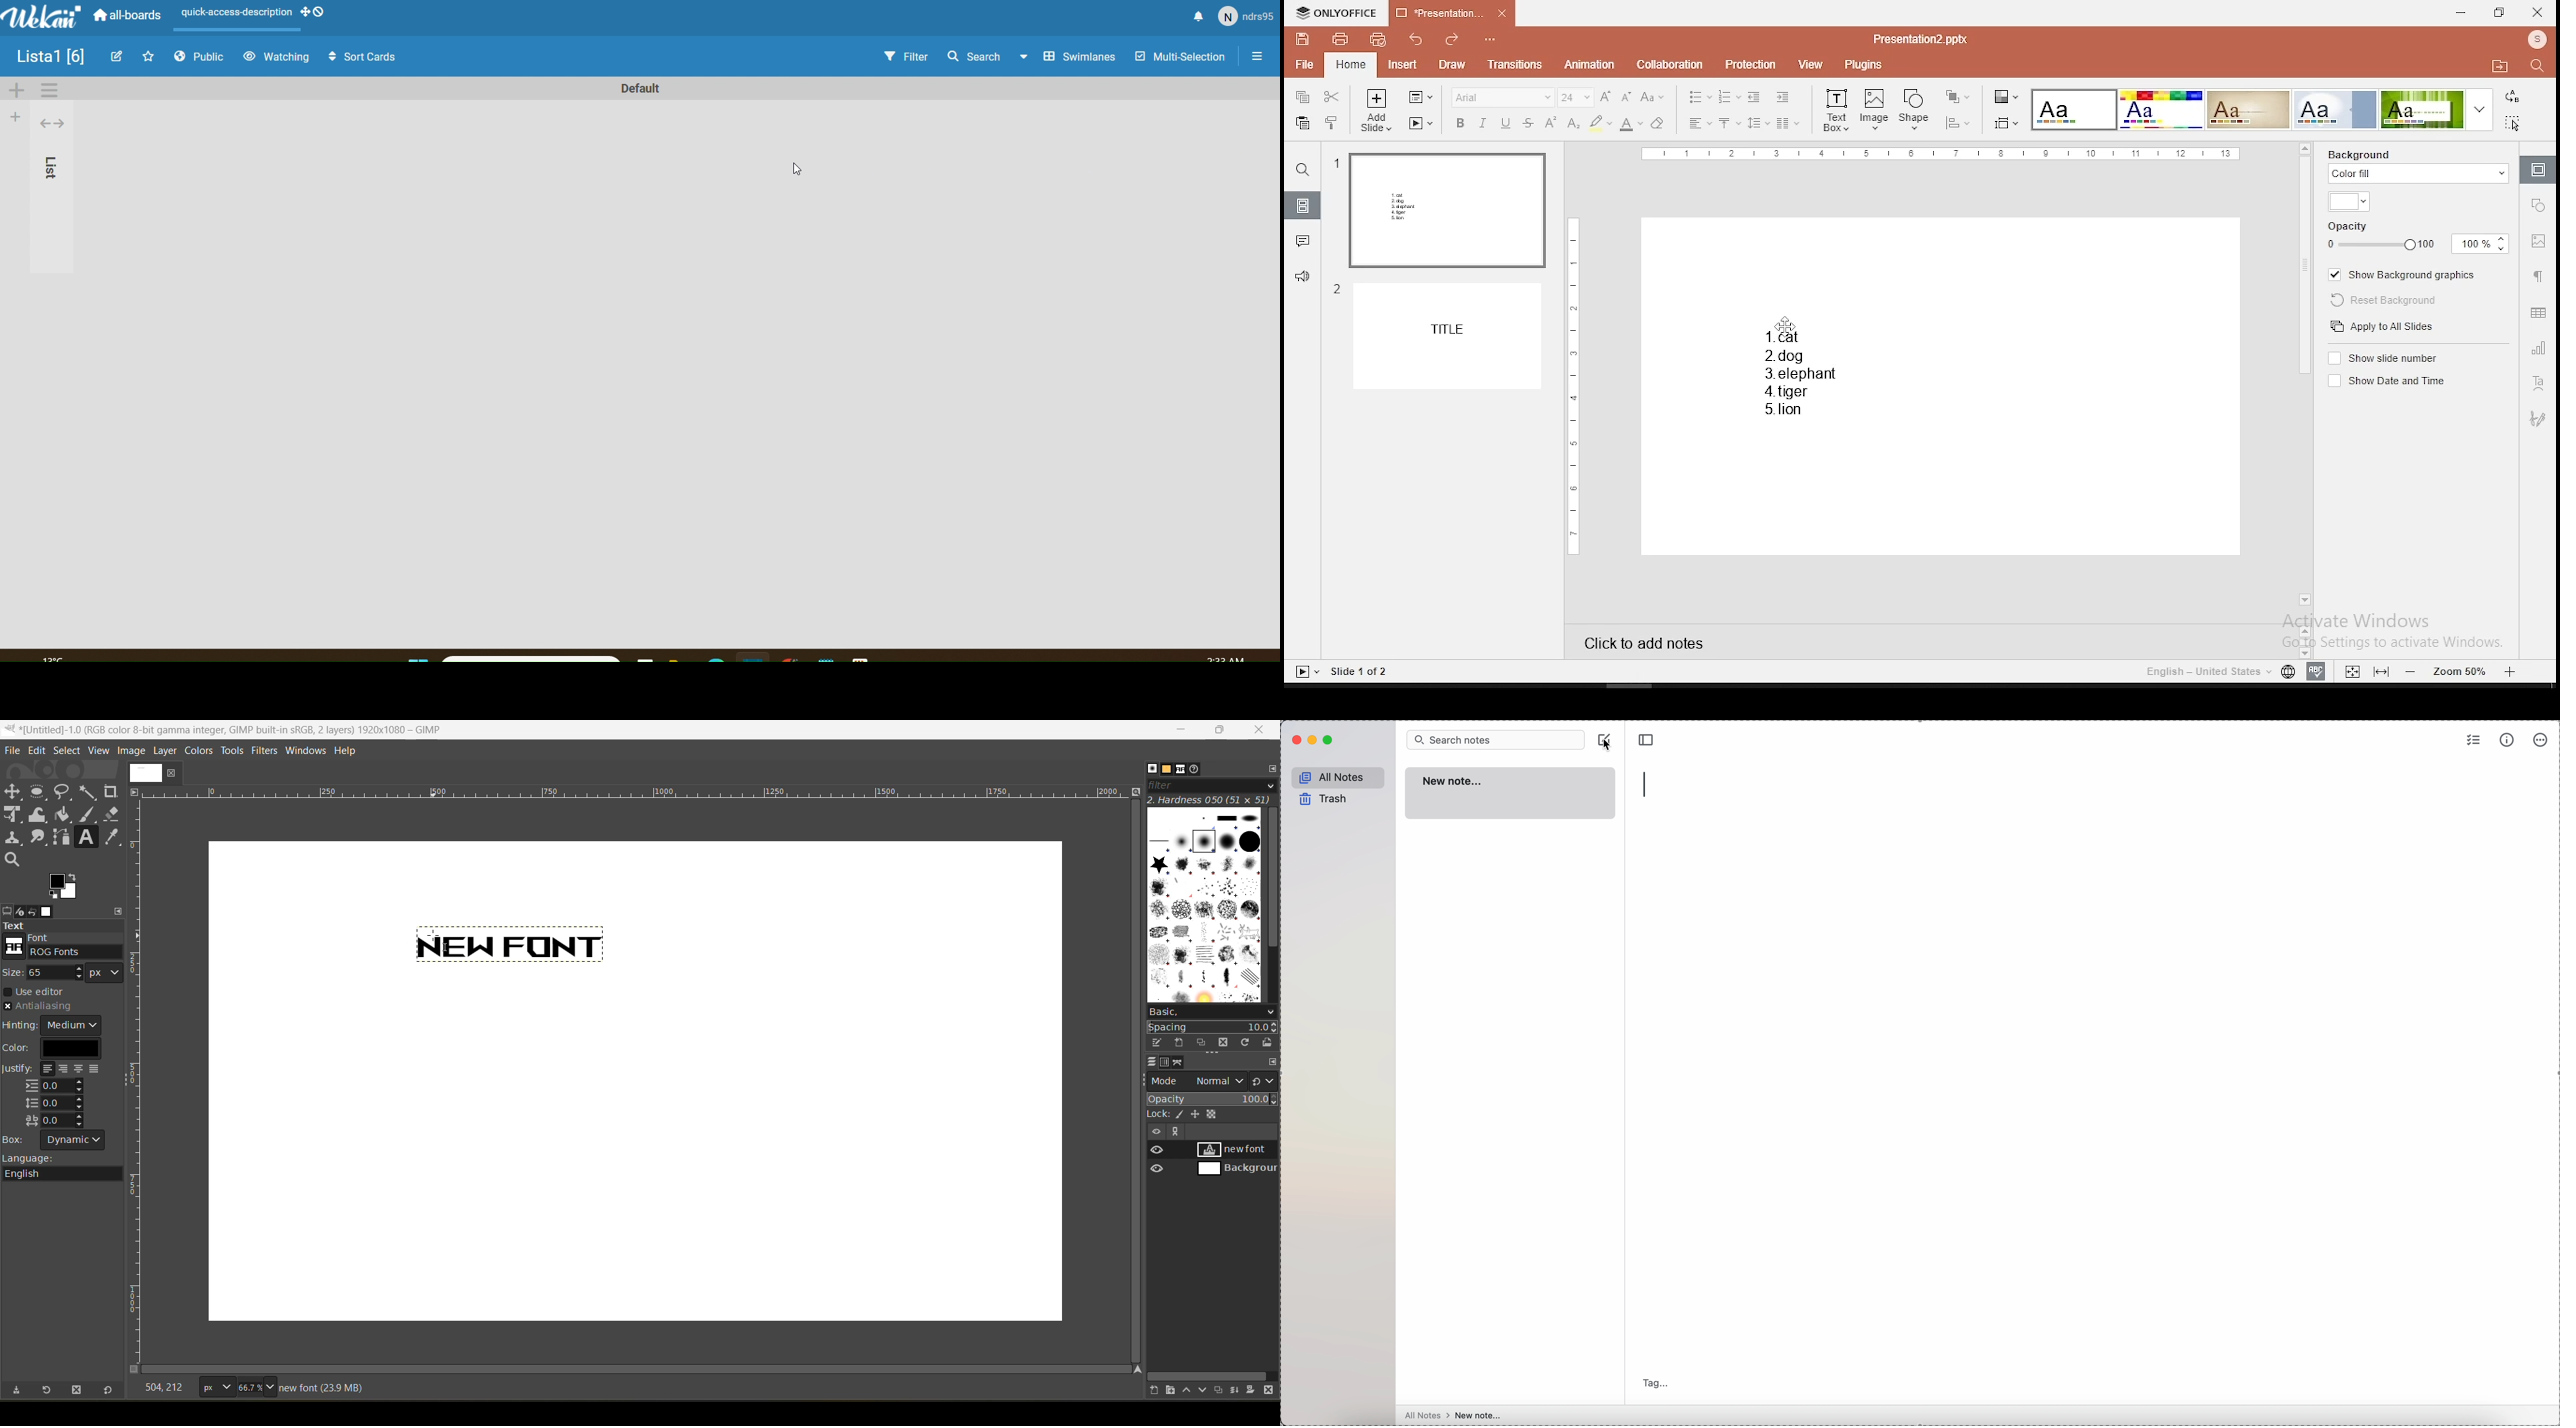  I want to click on close, so click(176, 771).